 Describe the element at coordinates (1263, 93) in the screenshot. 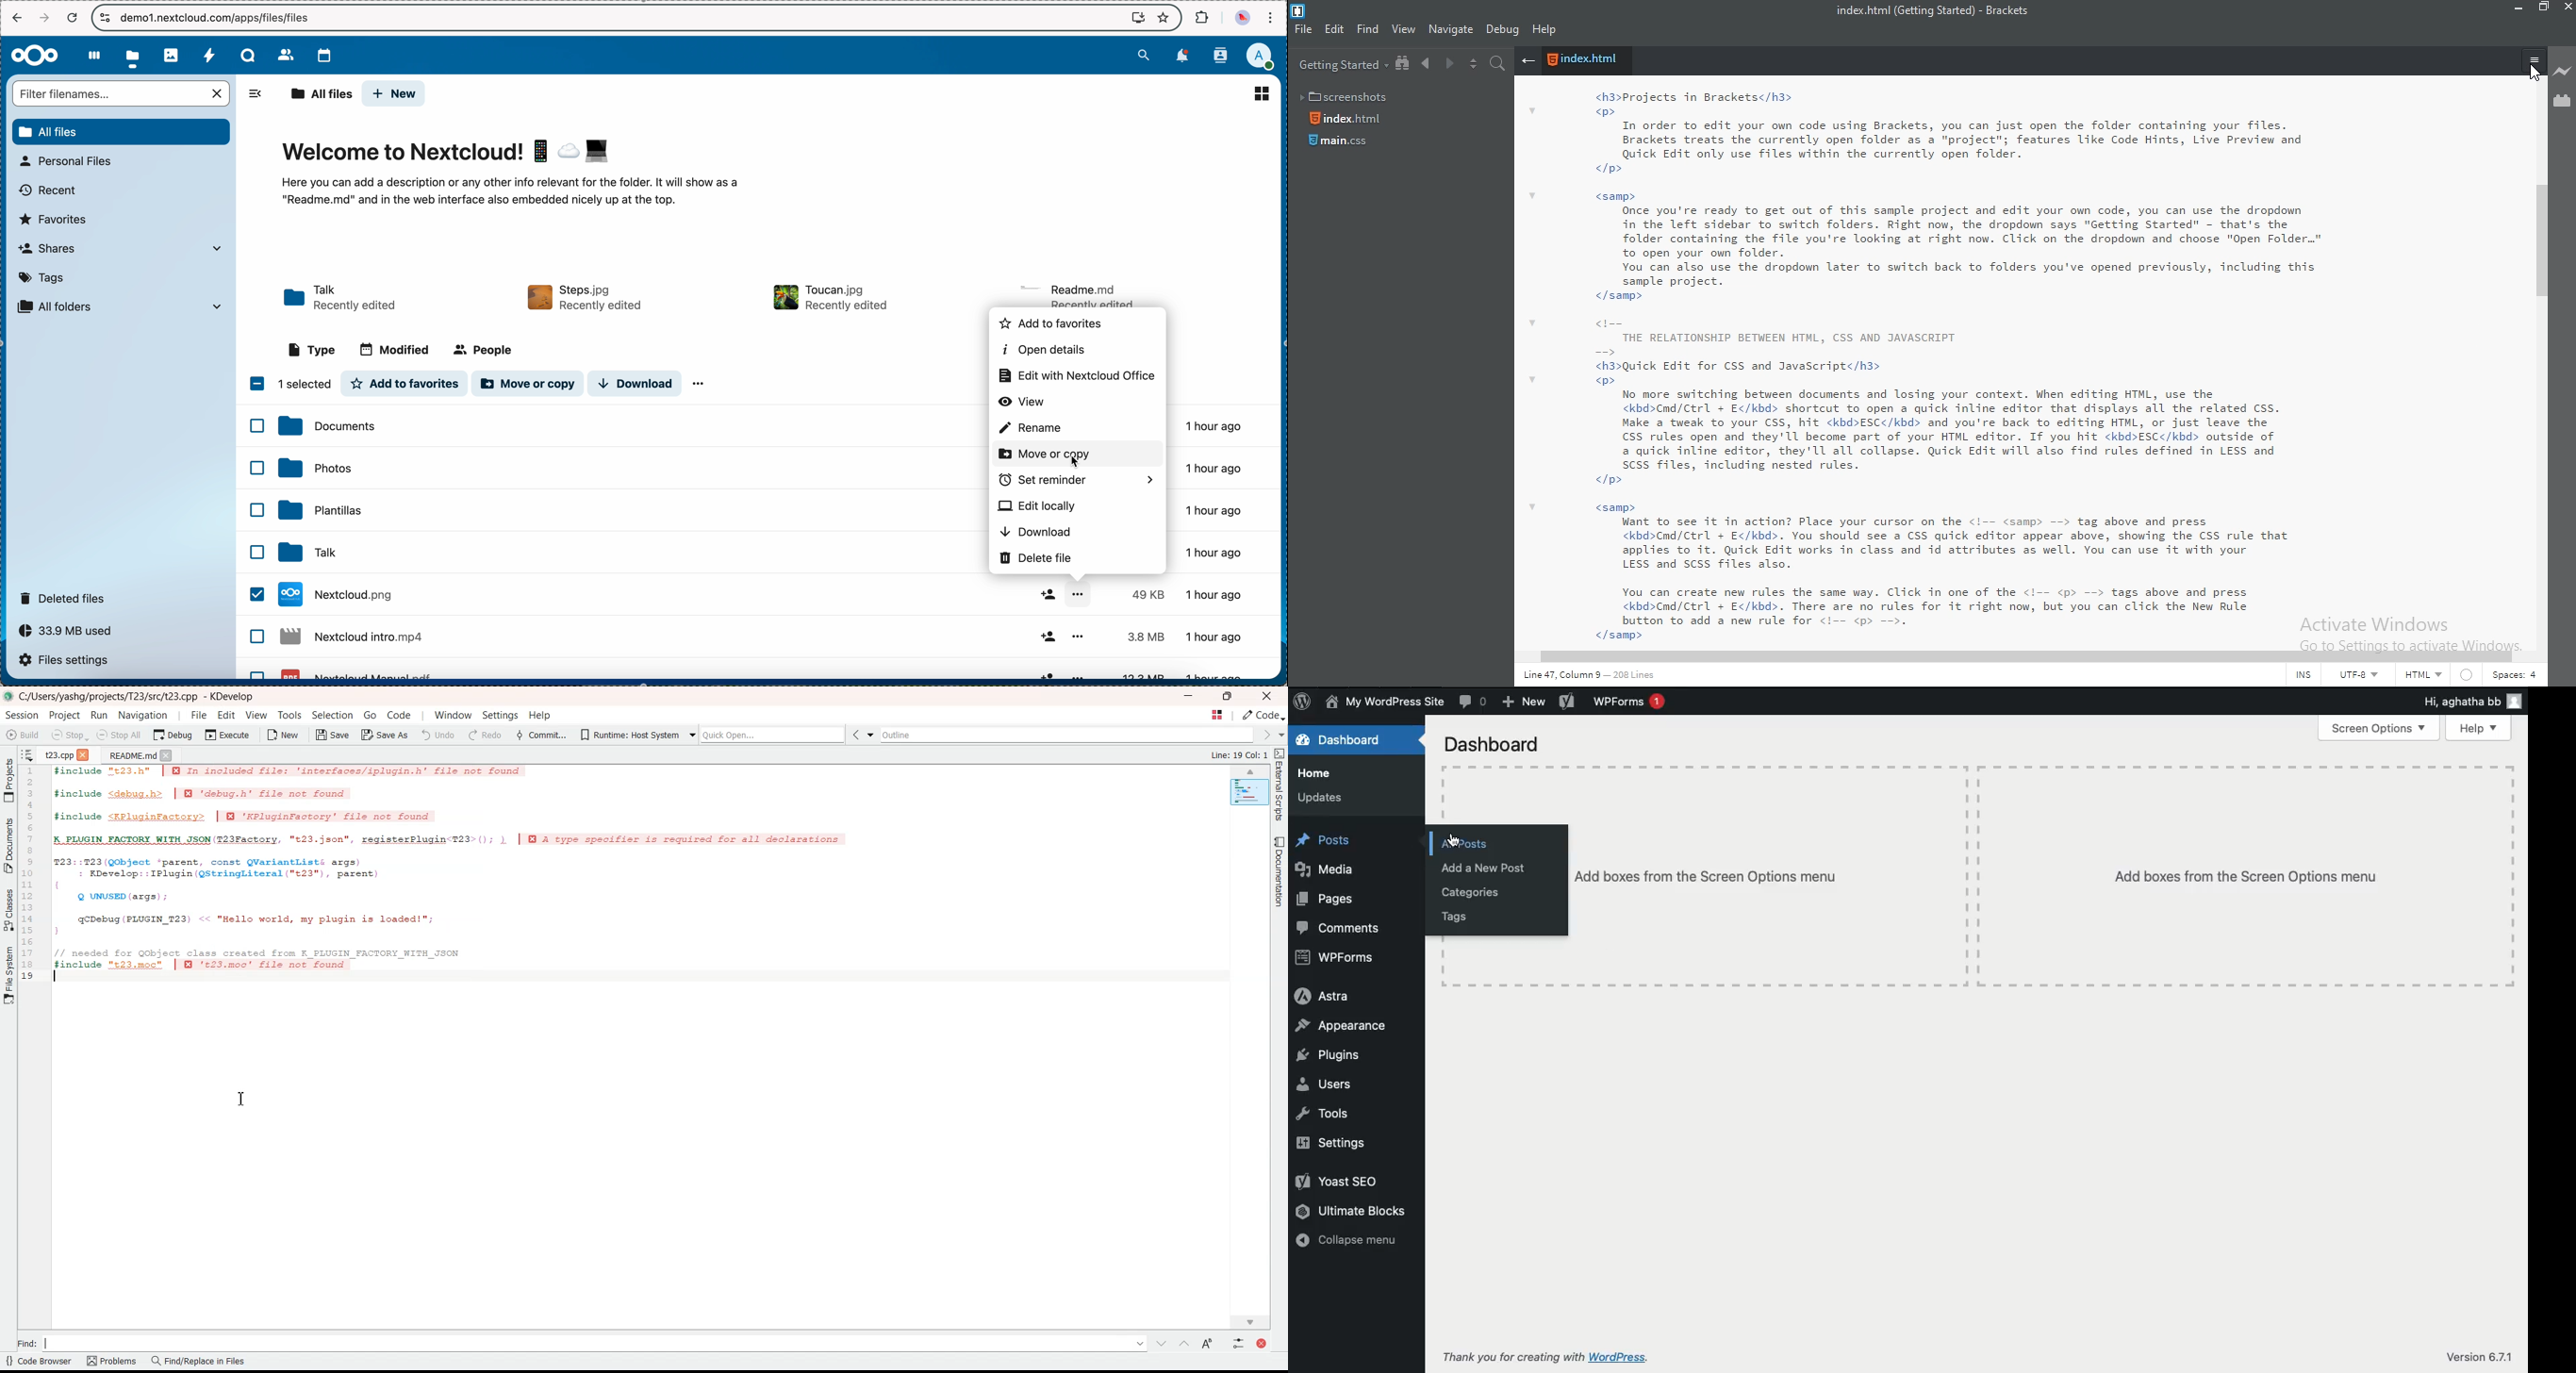

I see `list view` at that location.